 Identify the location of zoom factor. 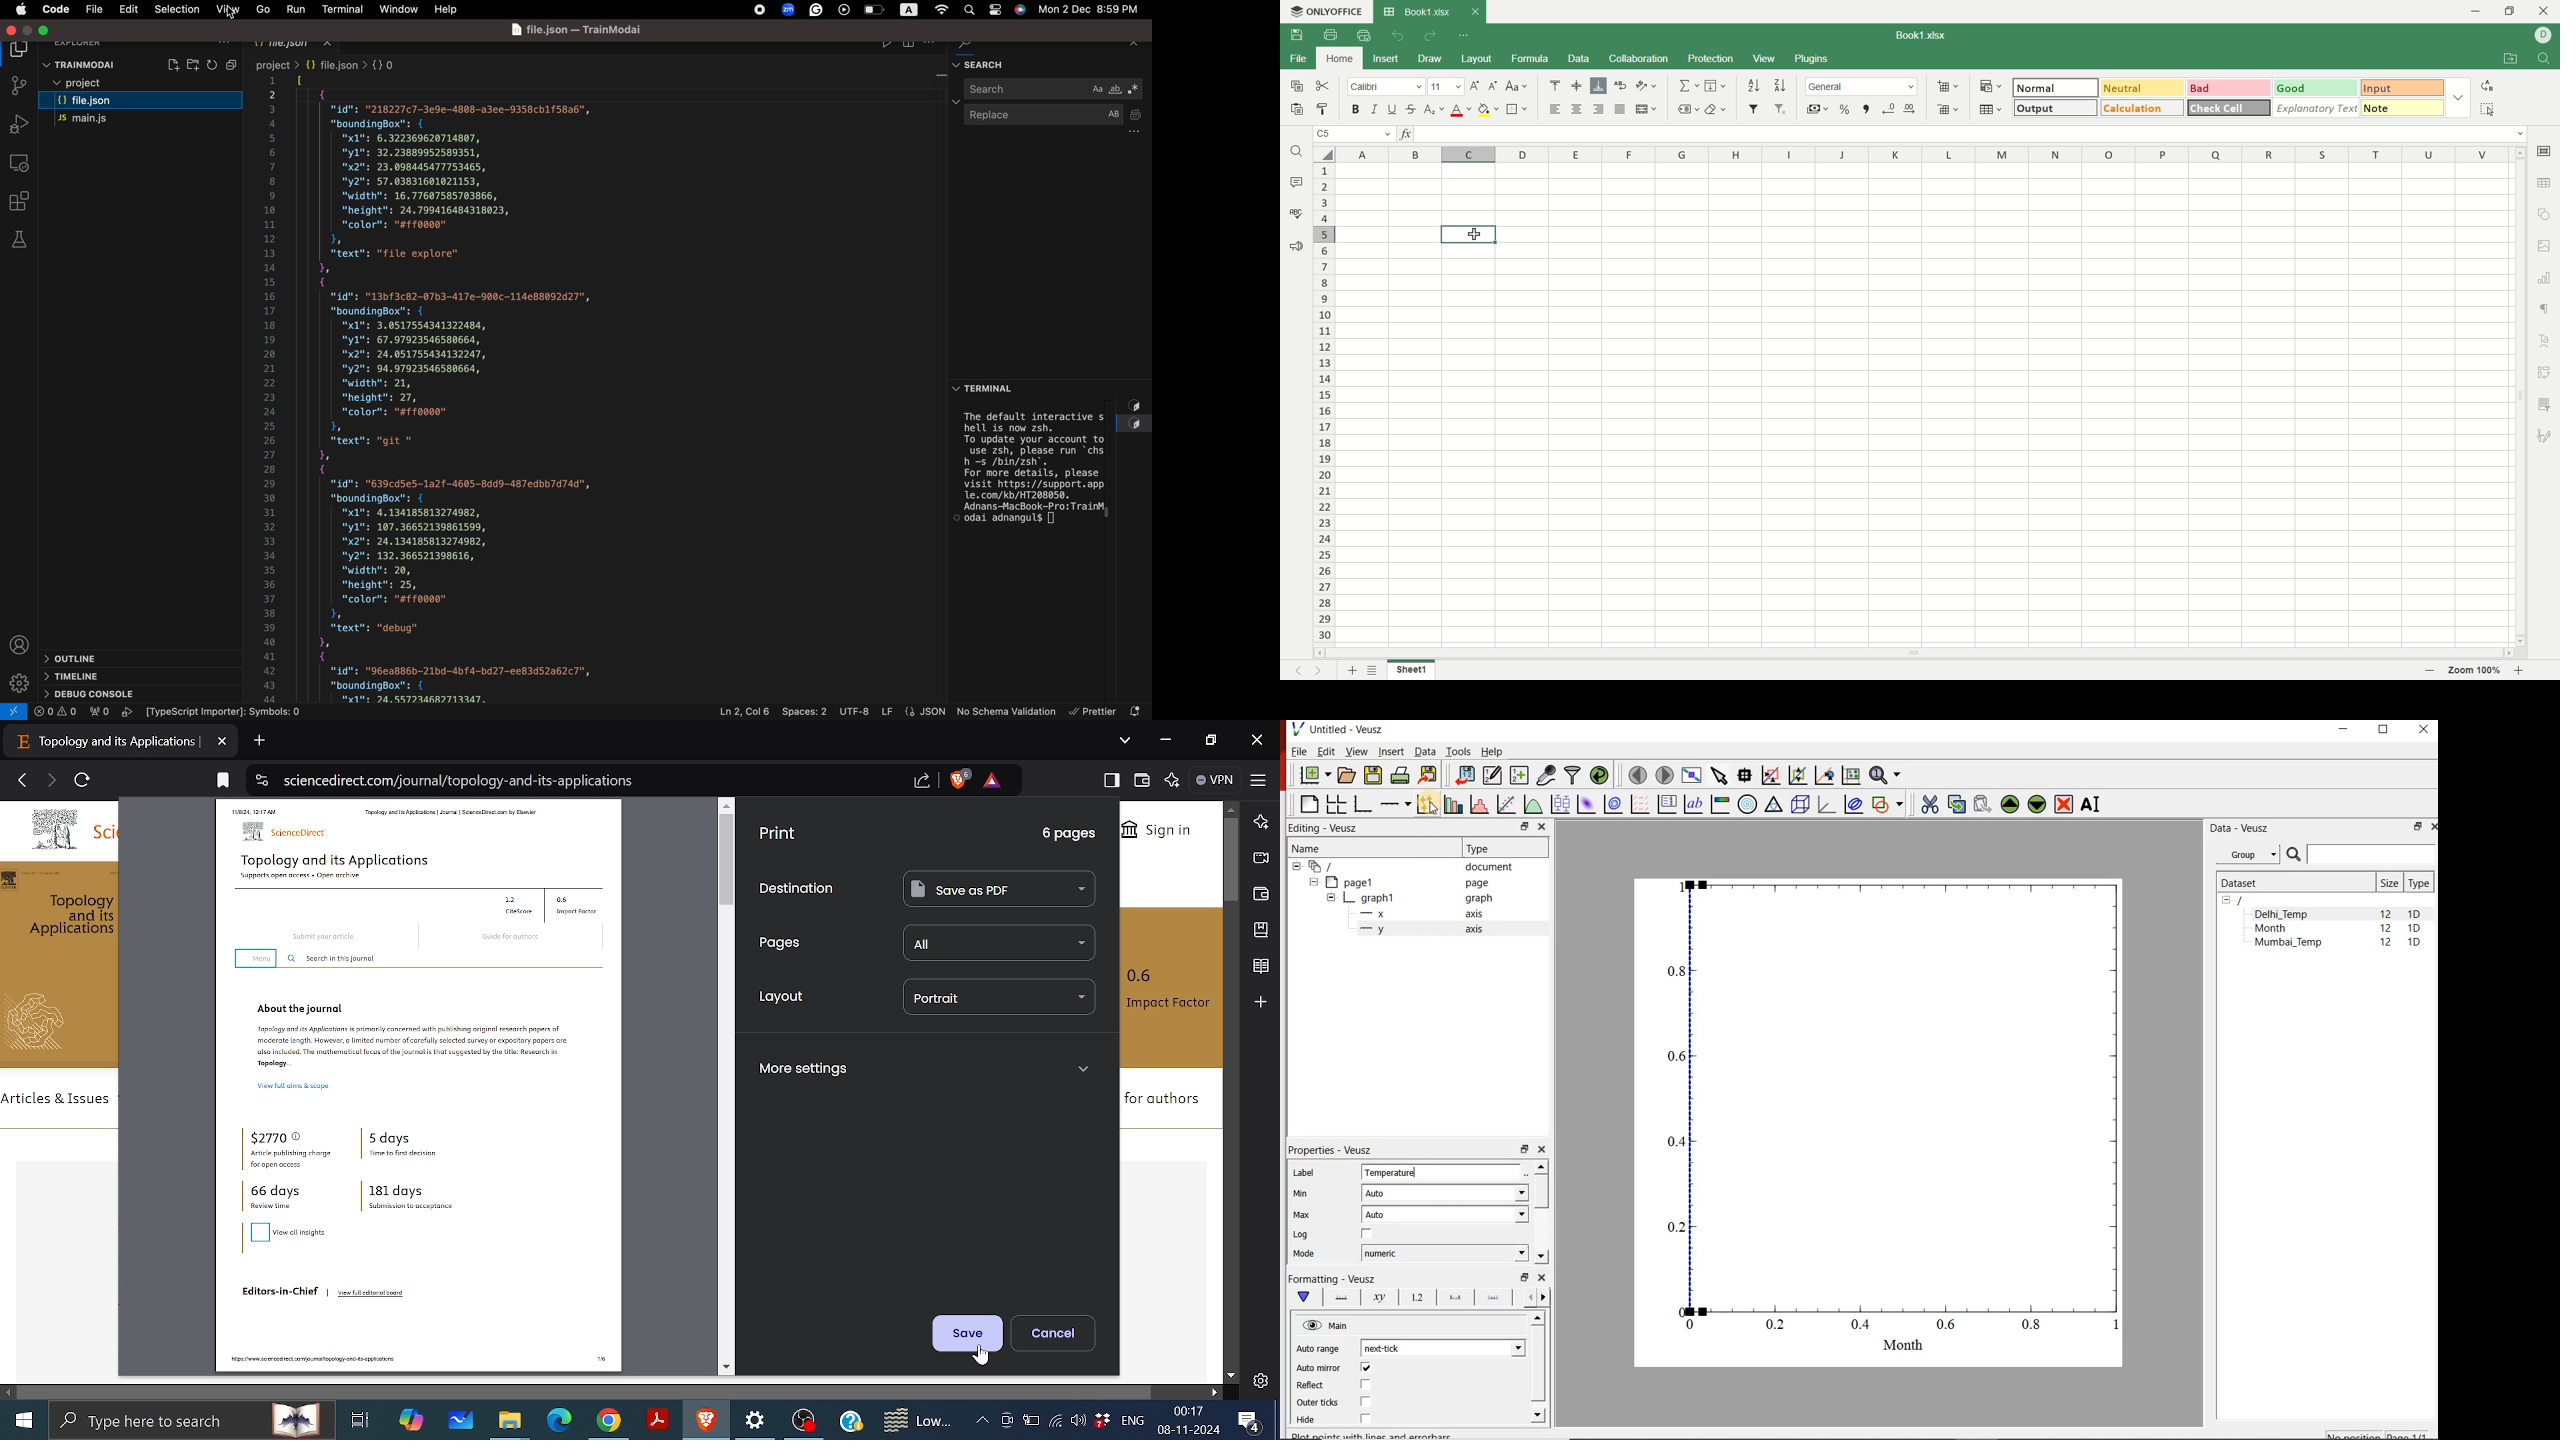
(2478, 671).